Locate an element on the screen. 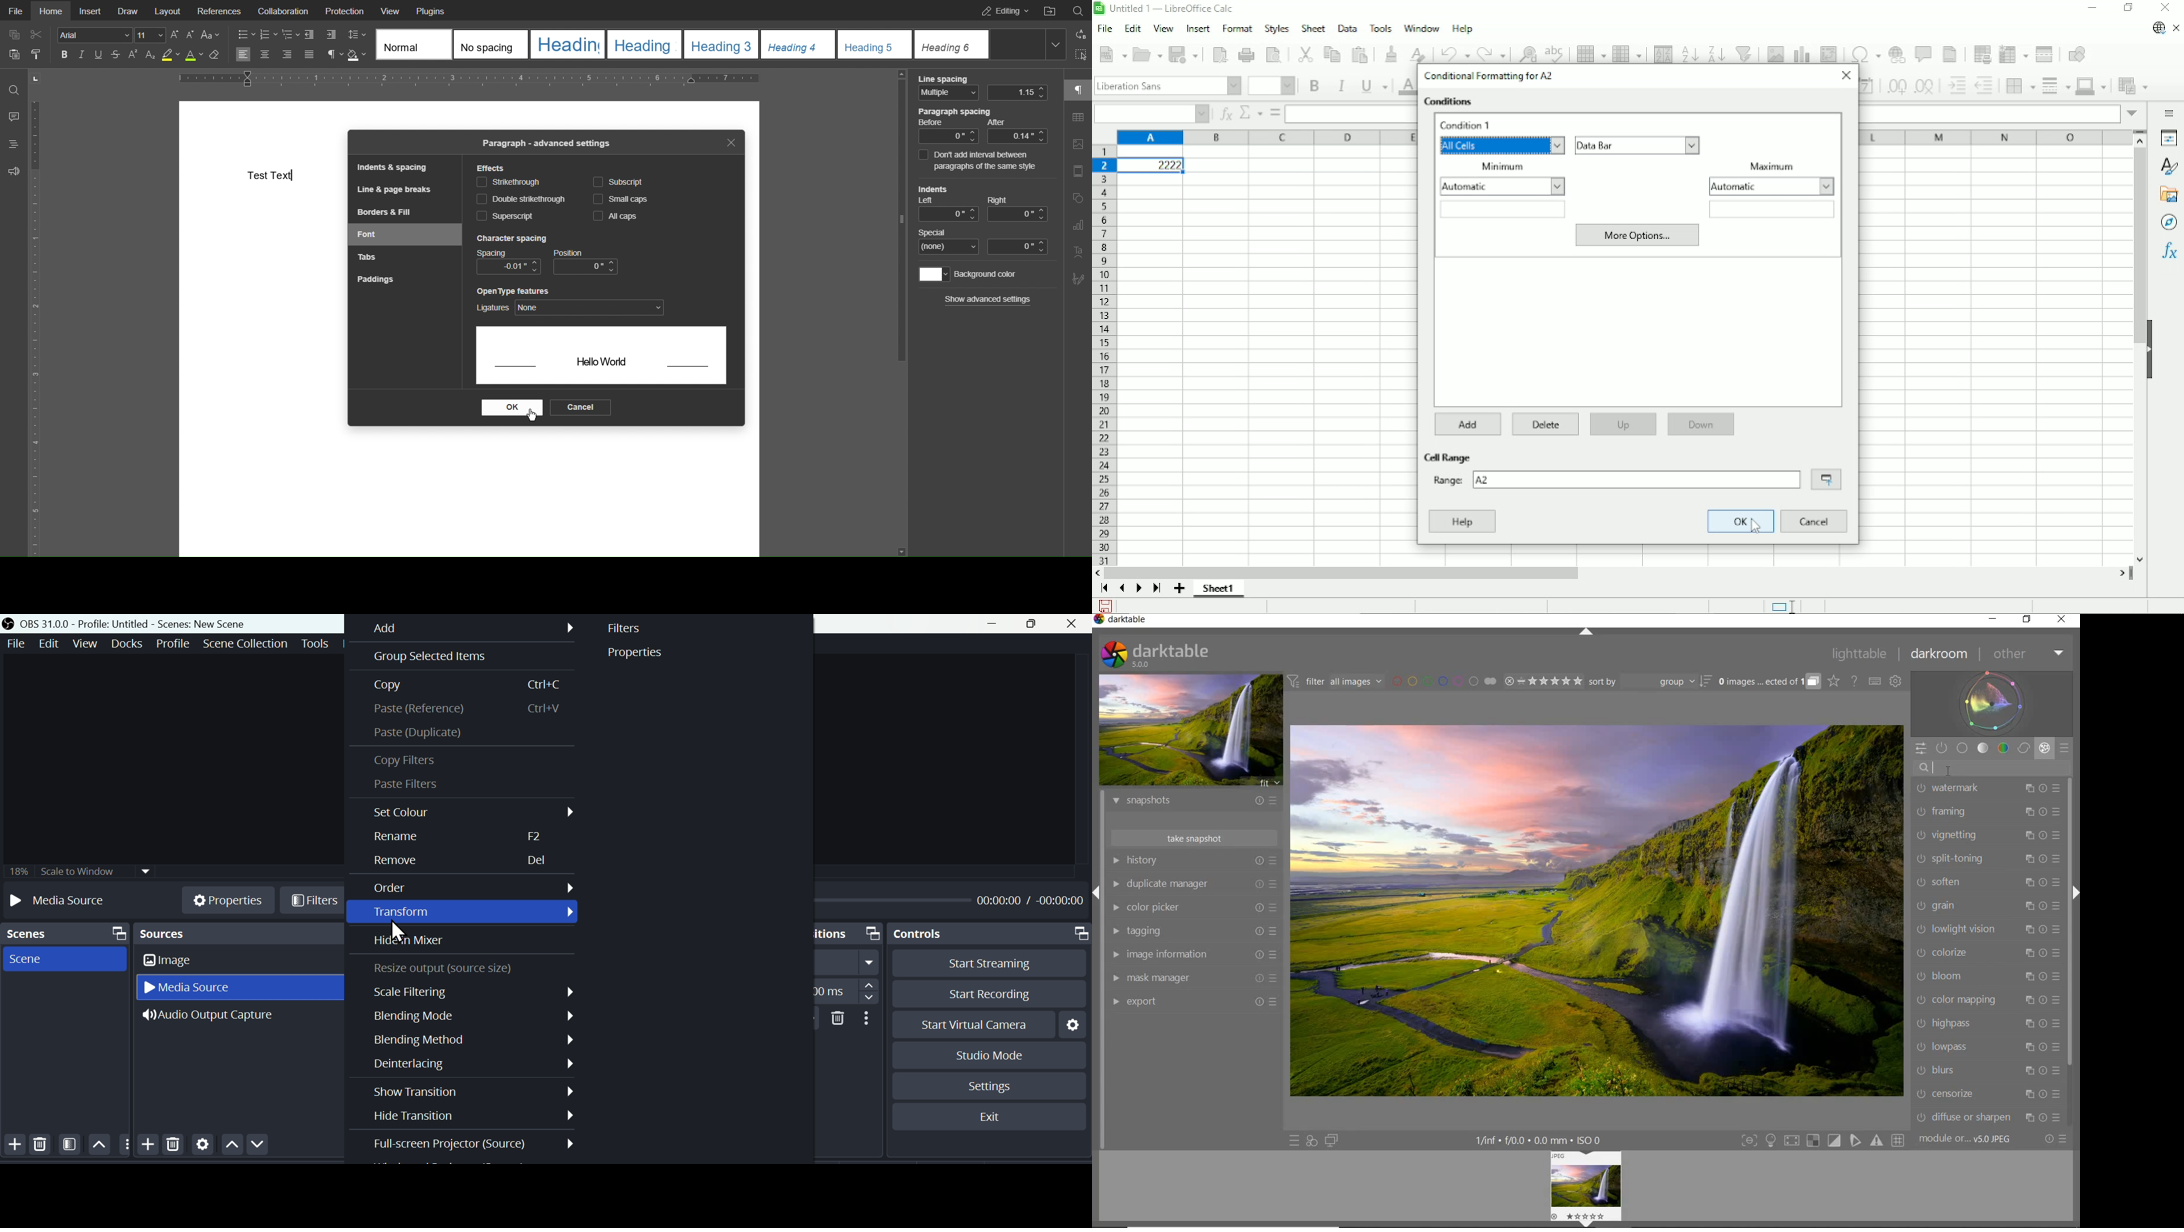 This screenshot has height=1232, width=2184. FILTER IMAGES BASED ON THEIR MODULE ORDER is located at coordinates (1335, 682).